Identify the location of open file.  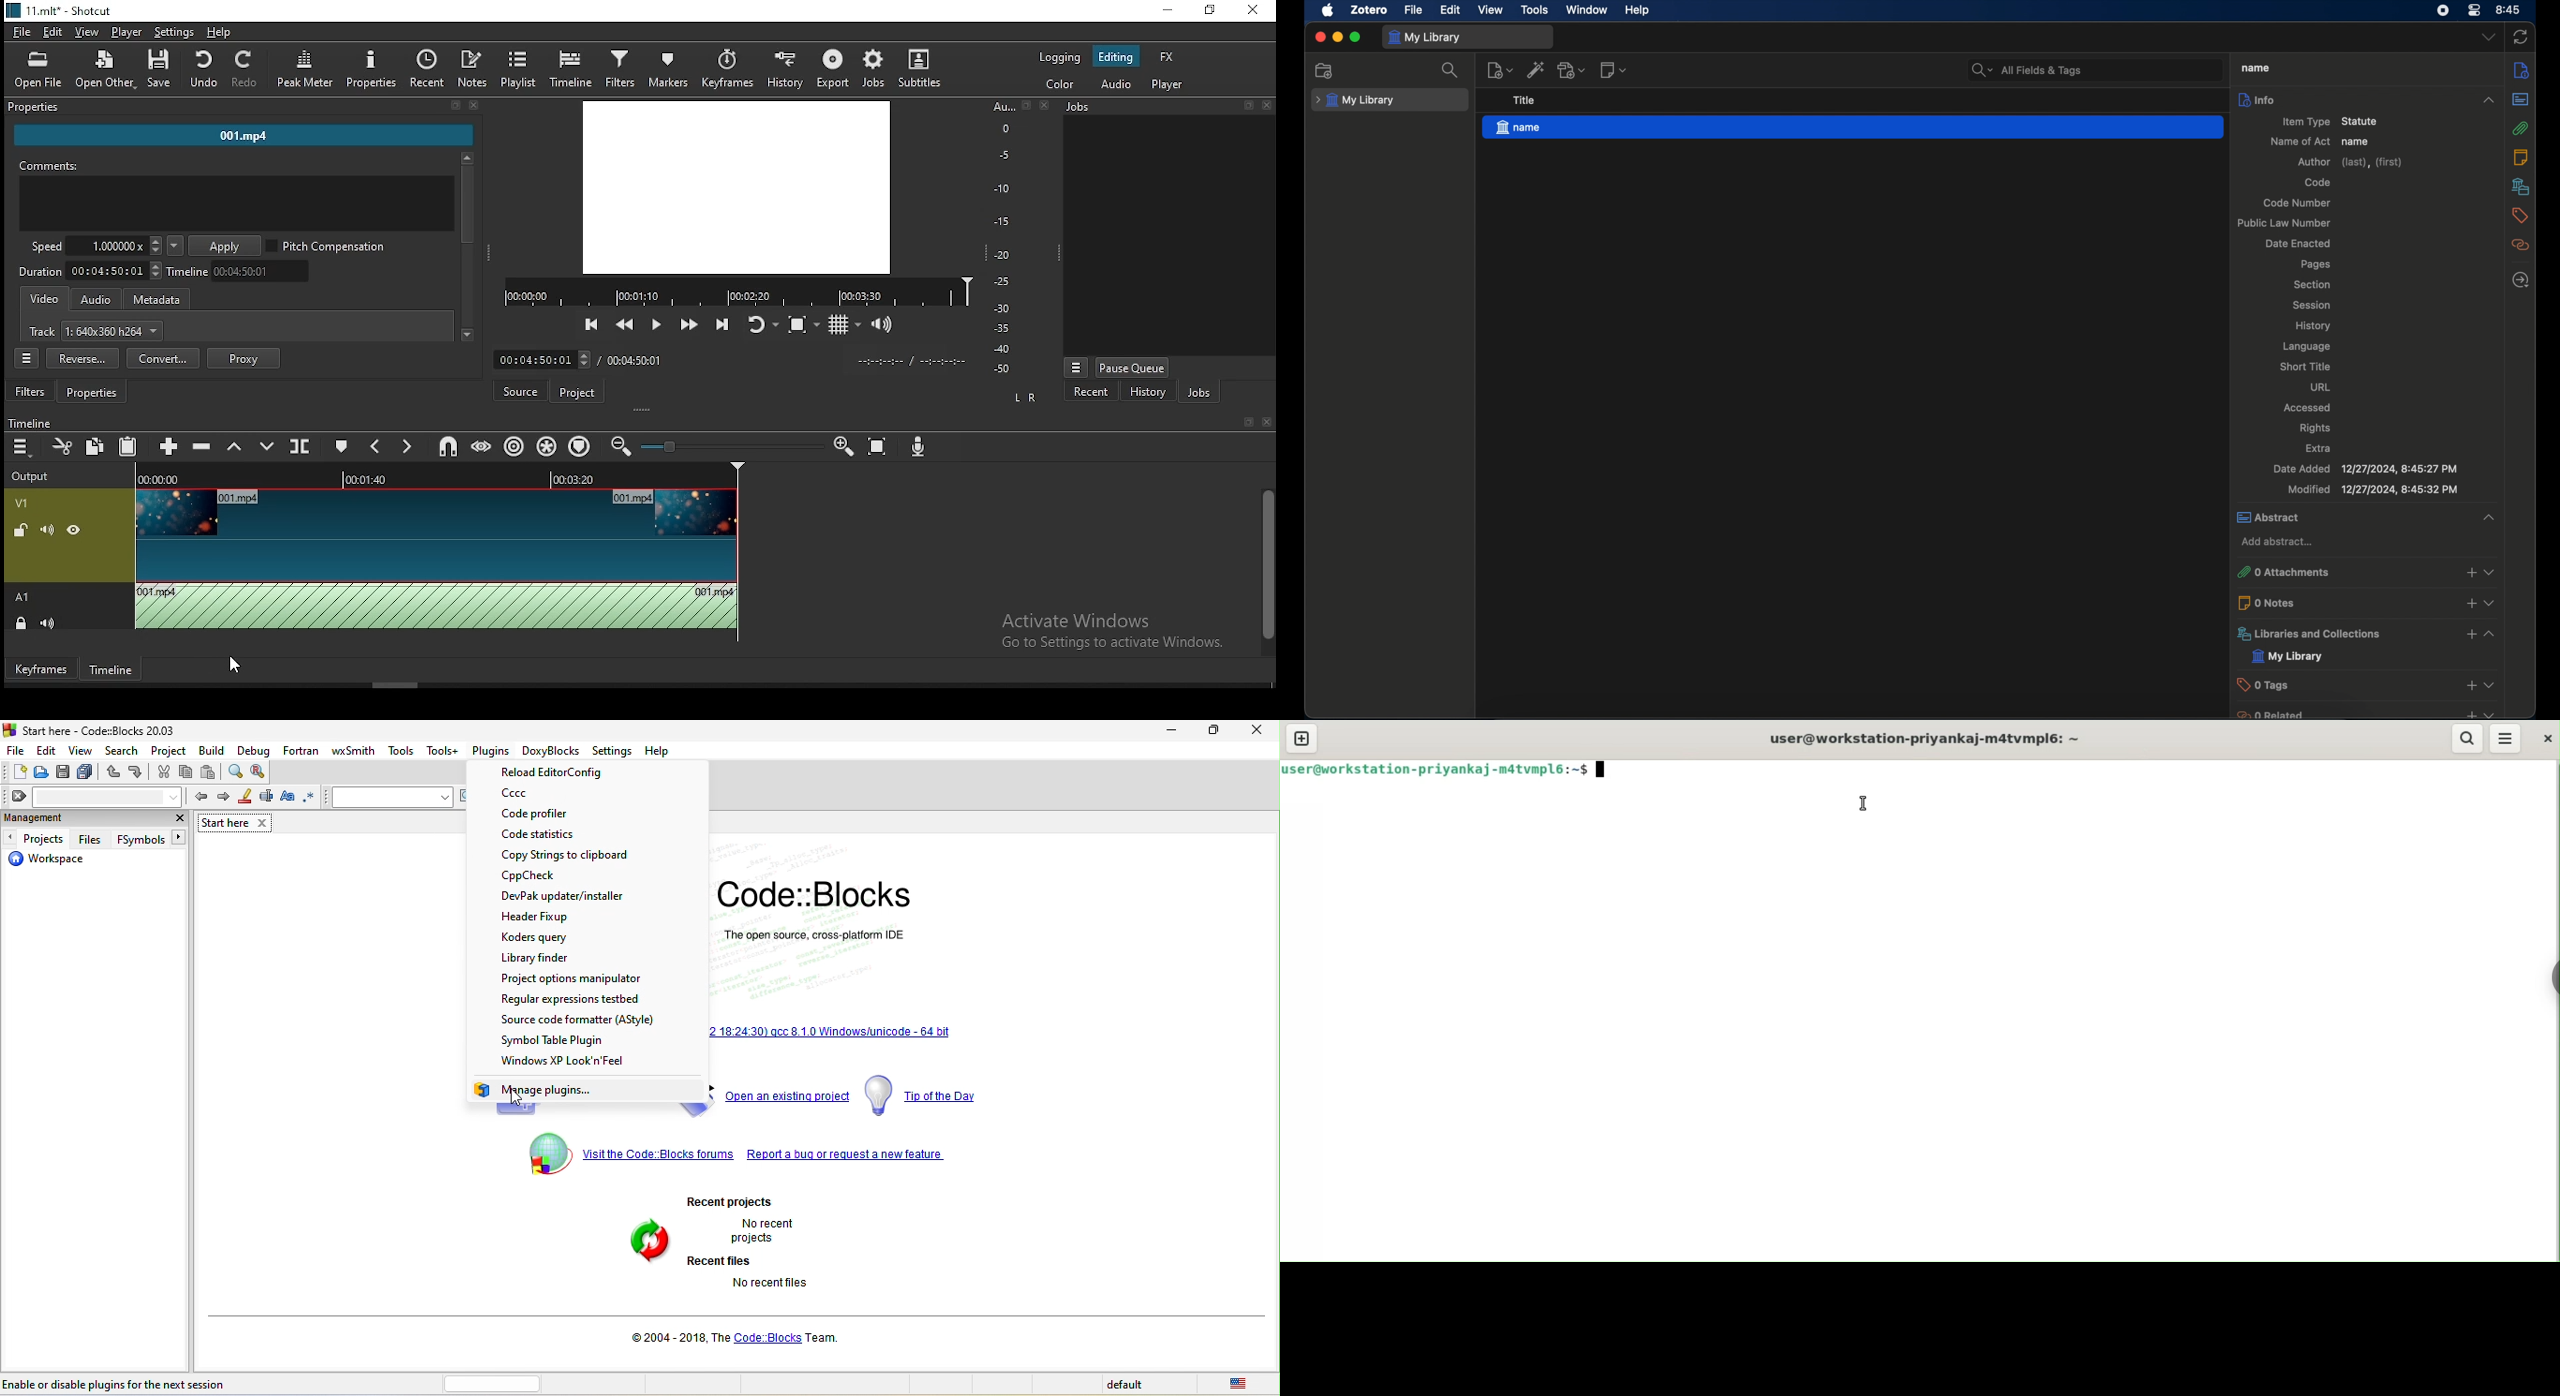
(39, 70).